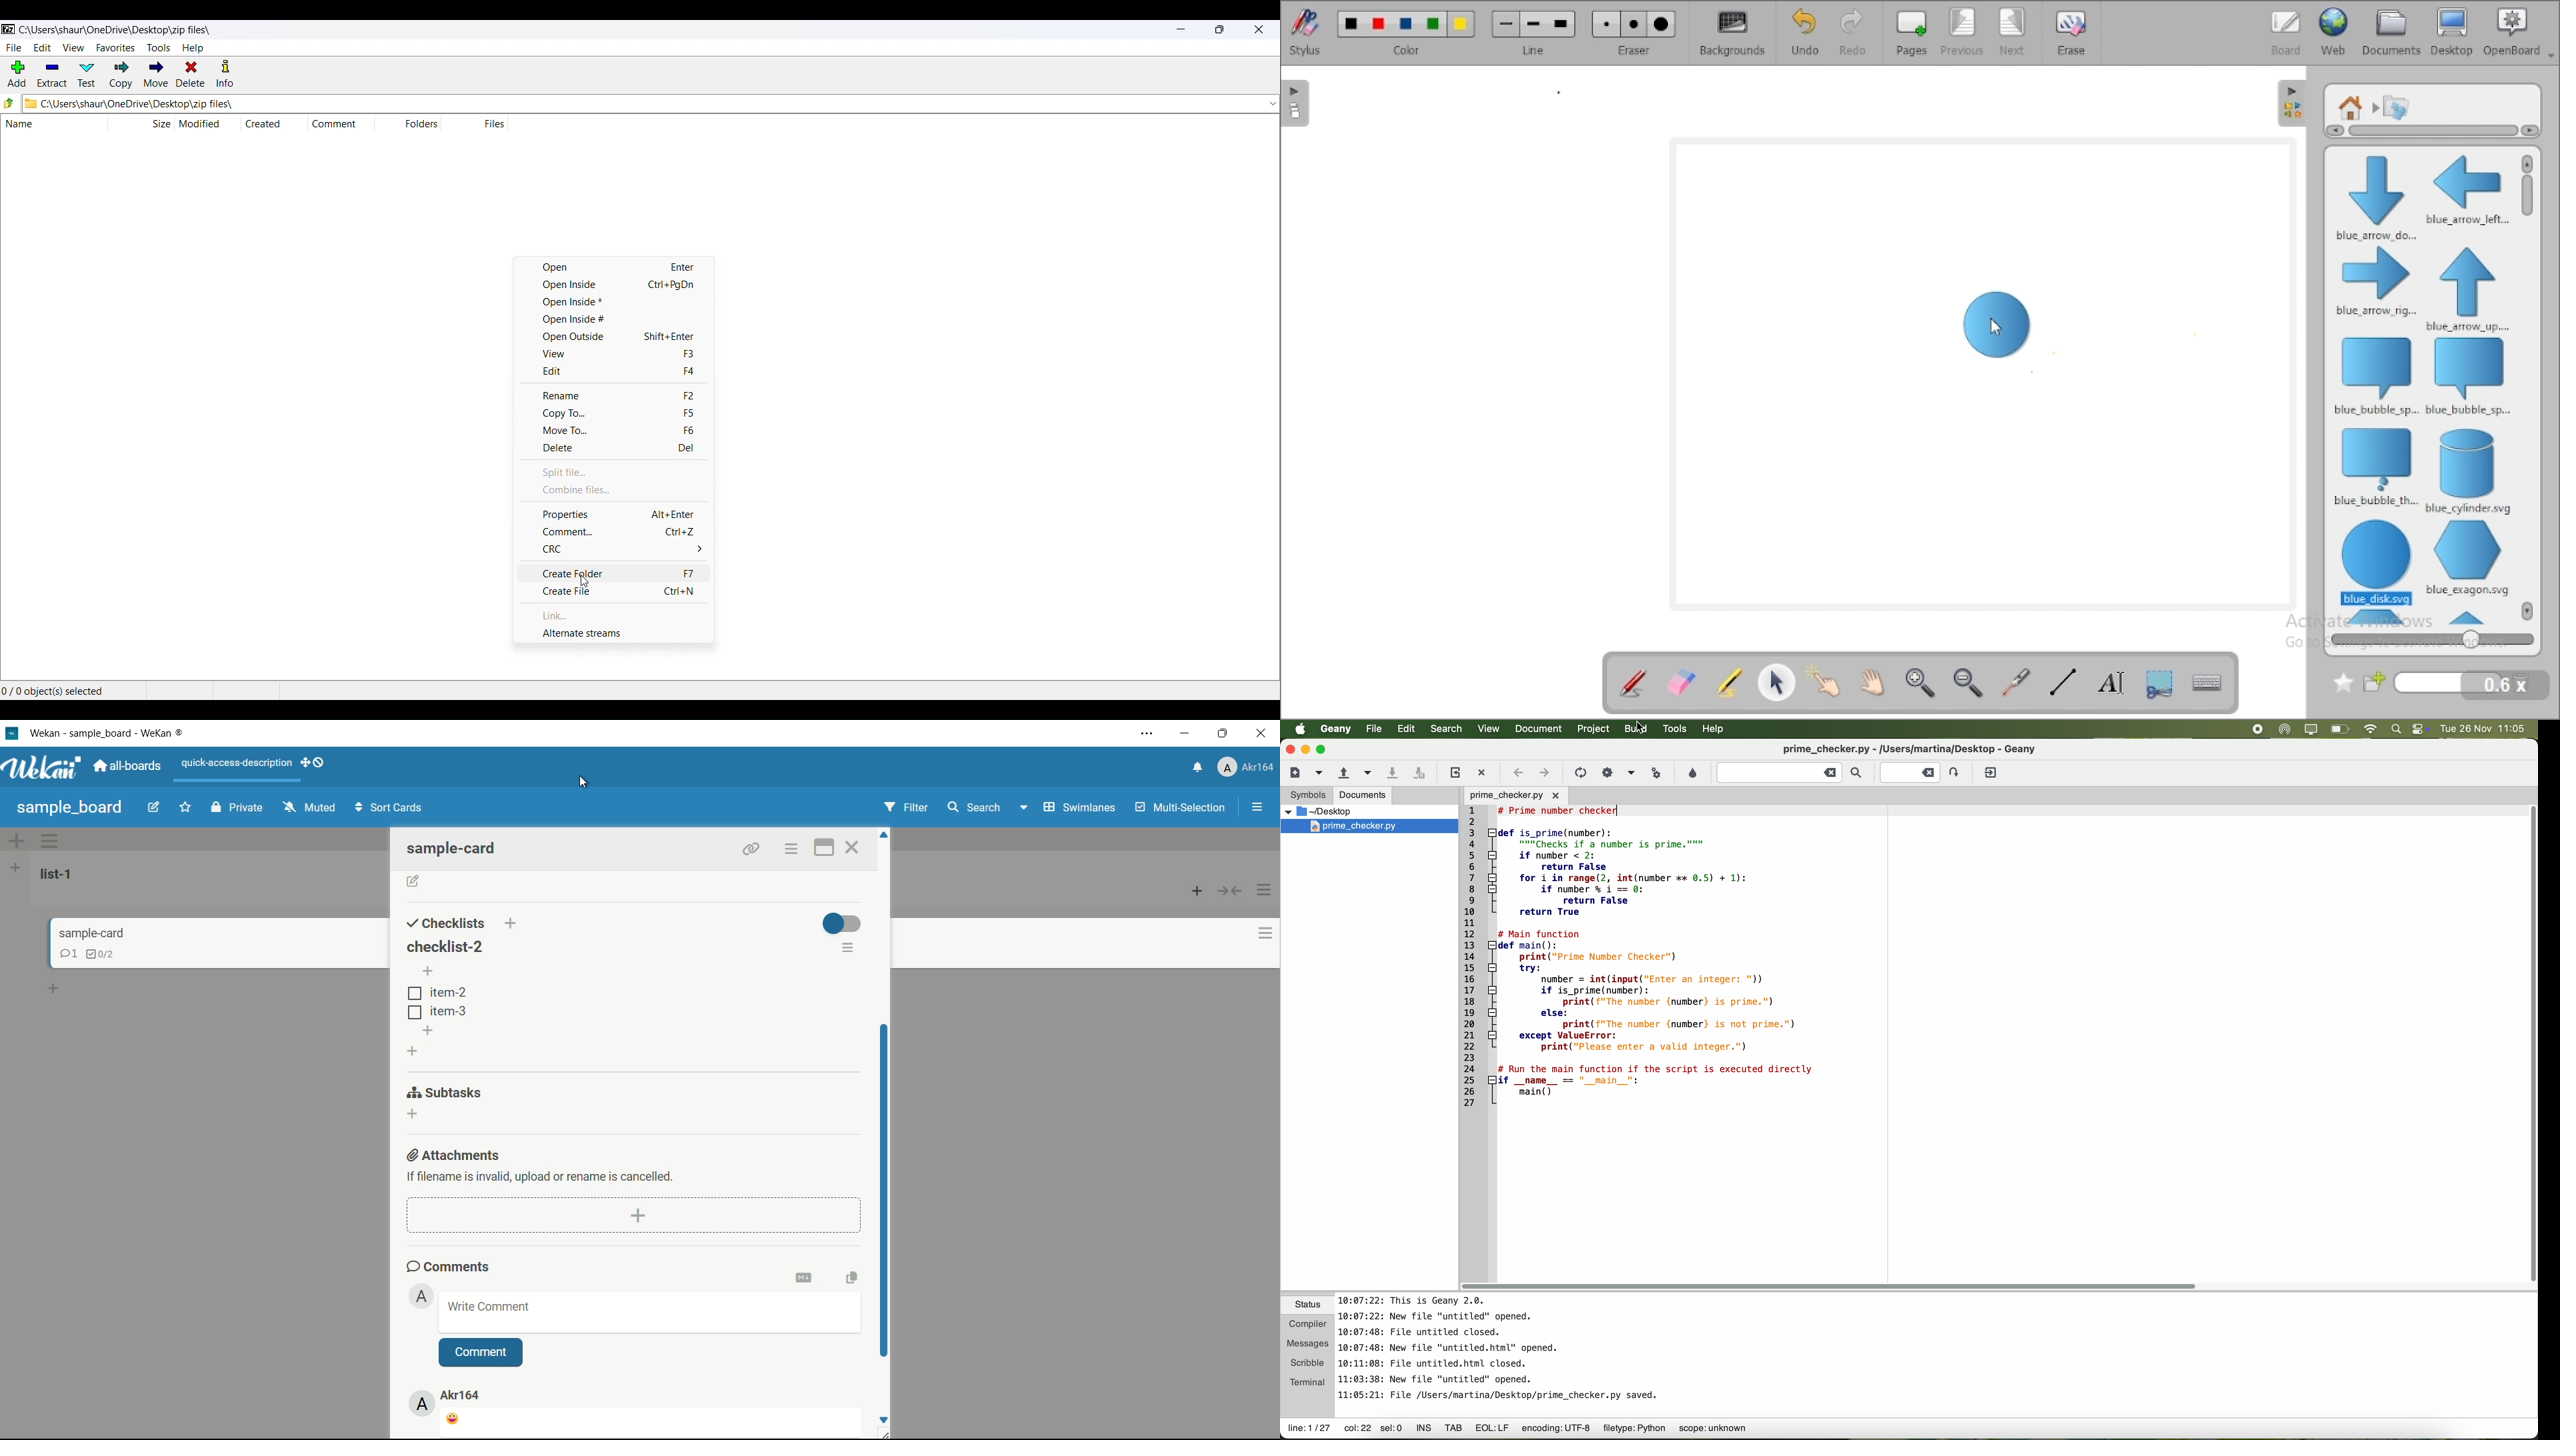 The height and width of the screenshot is (1456, 2576). I want to click on TEST, so click(89, 75).